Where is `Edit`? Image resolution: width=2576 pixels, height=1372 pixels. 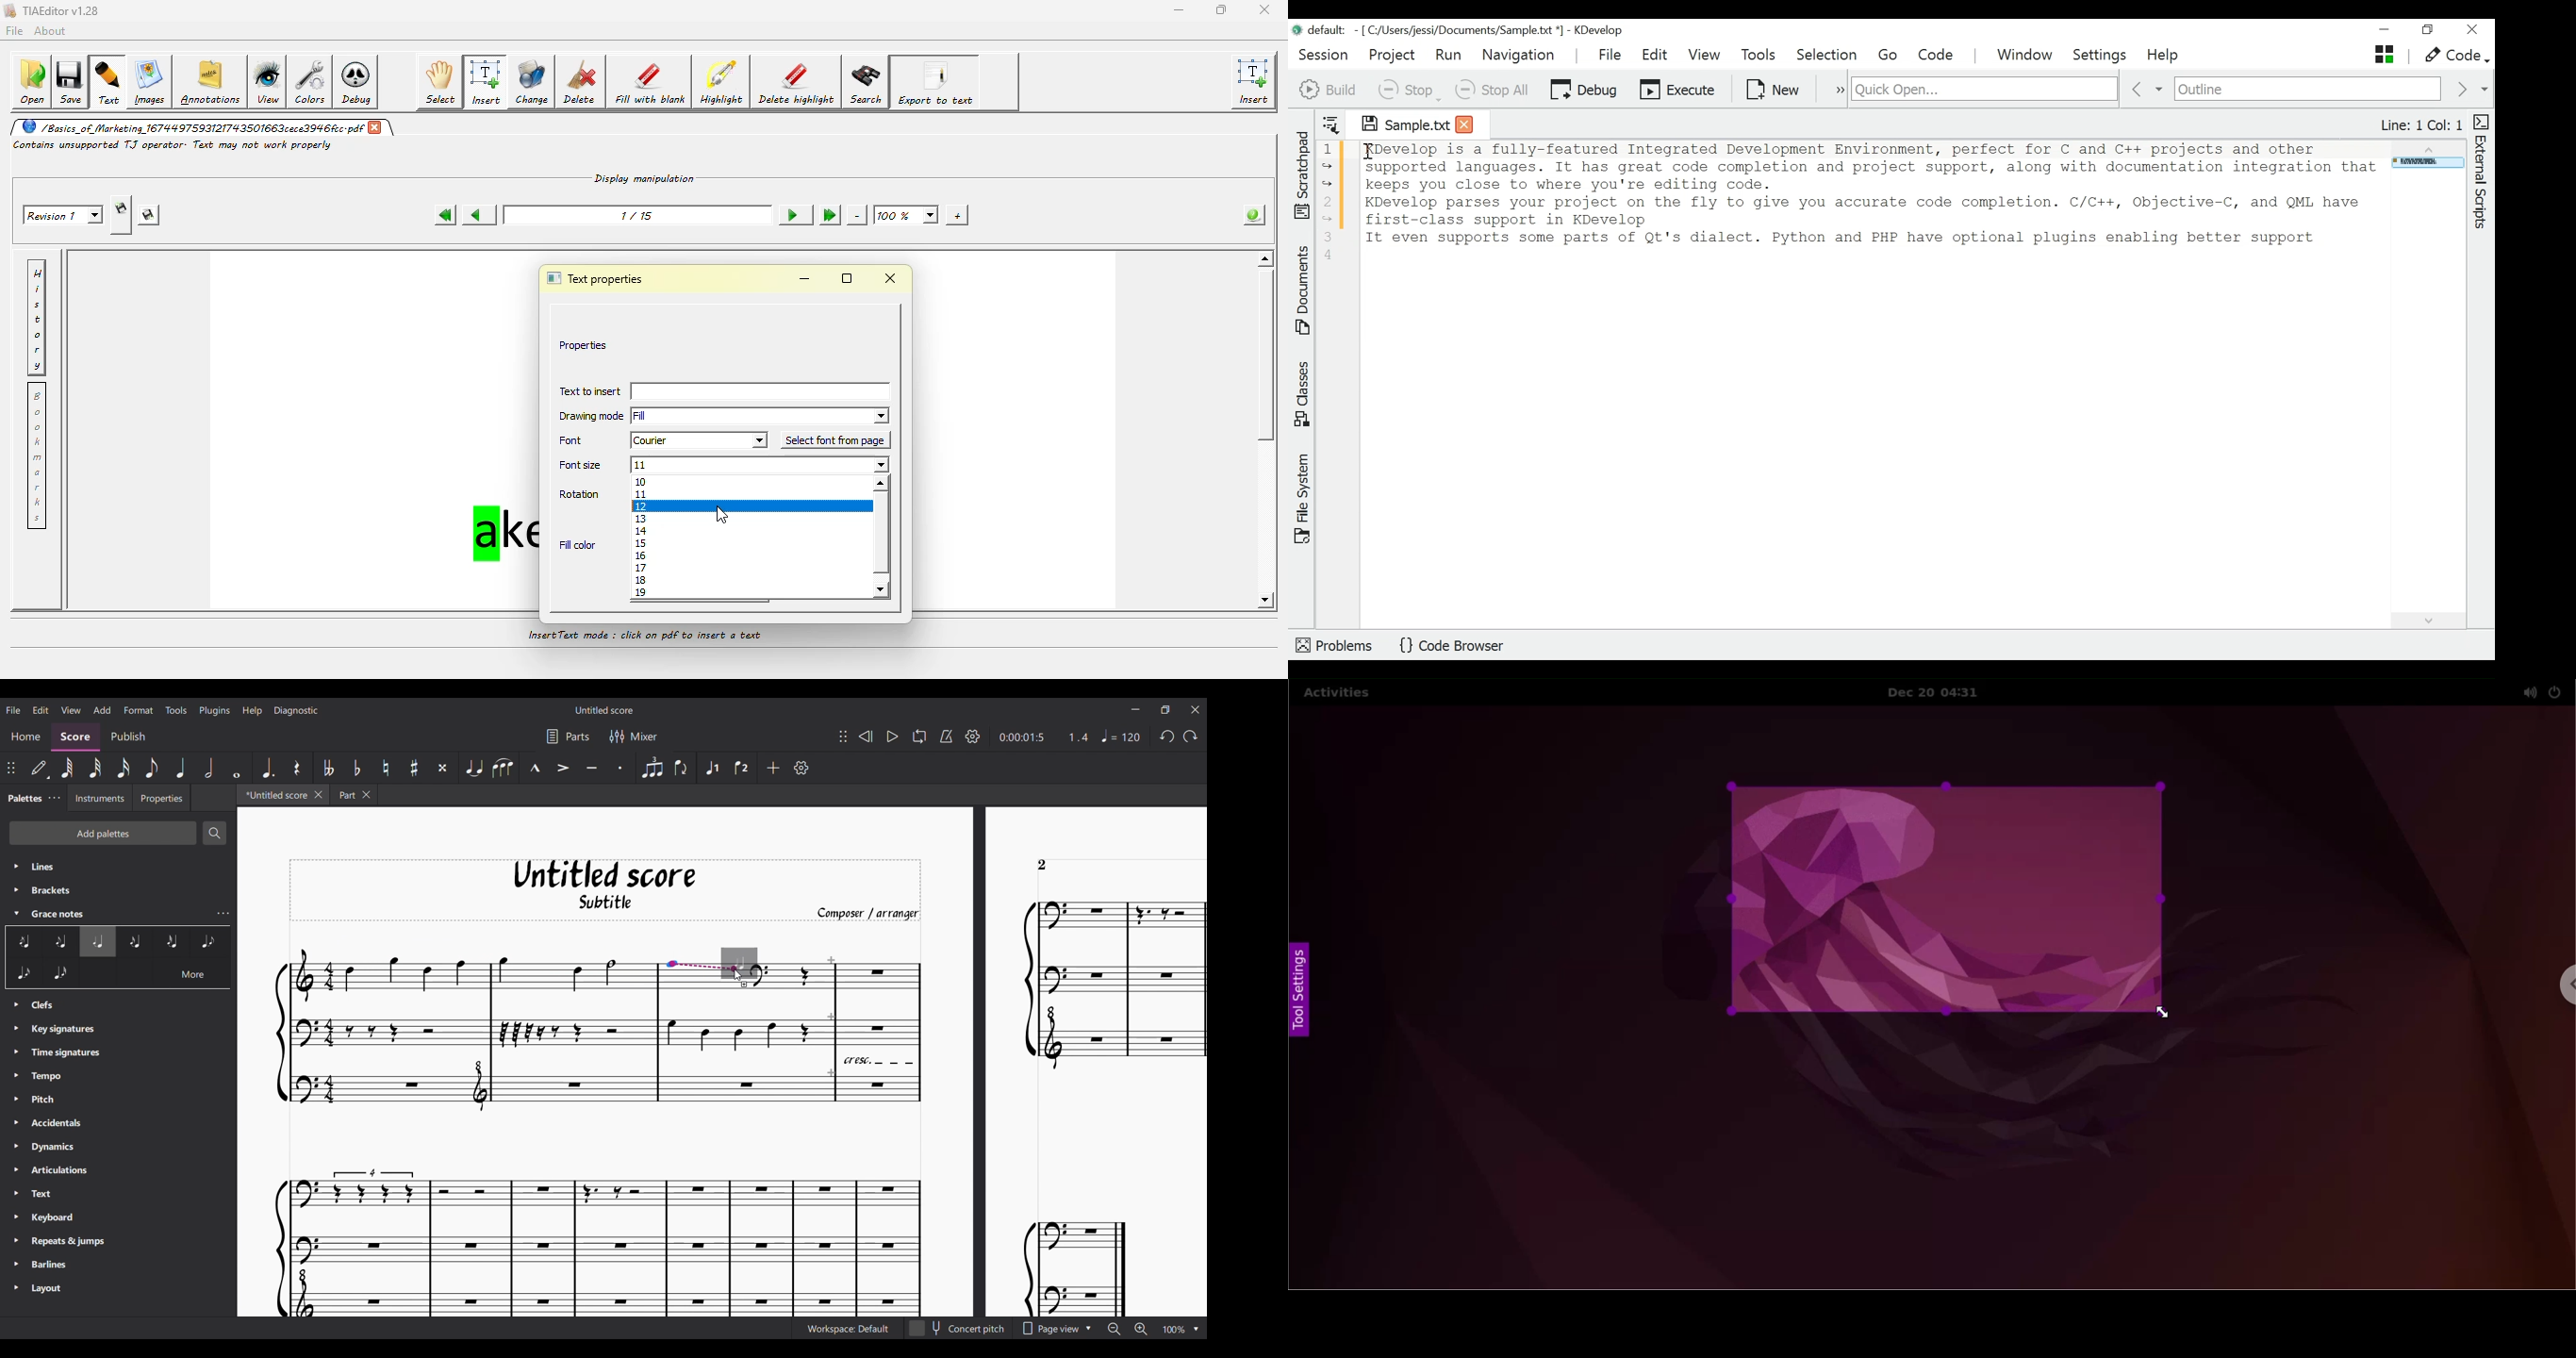 Edit is located at coordinates (1656, 55).